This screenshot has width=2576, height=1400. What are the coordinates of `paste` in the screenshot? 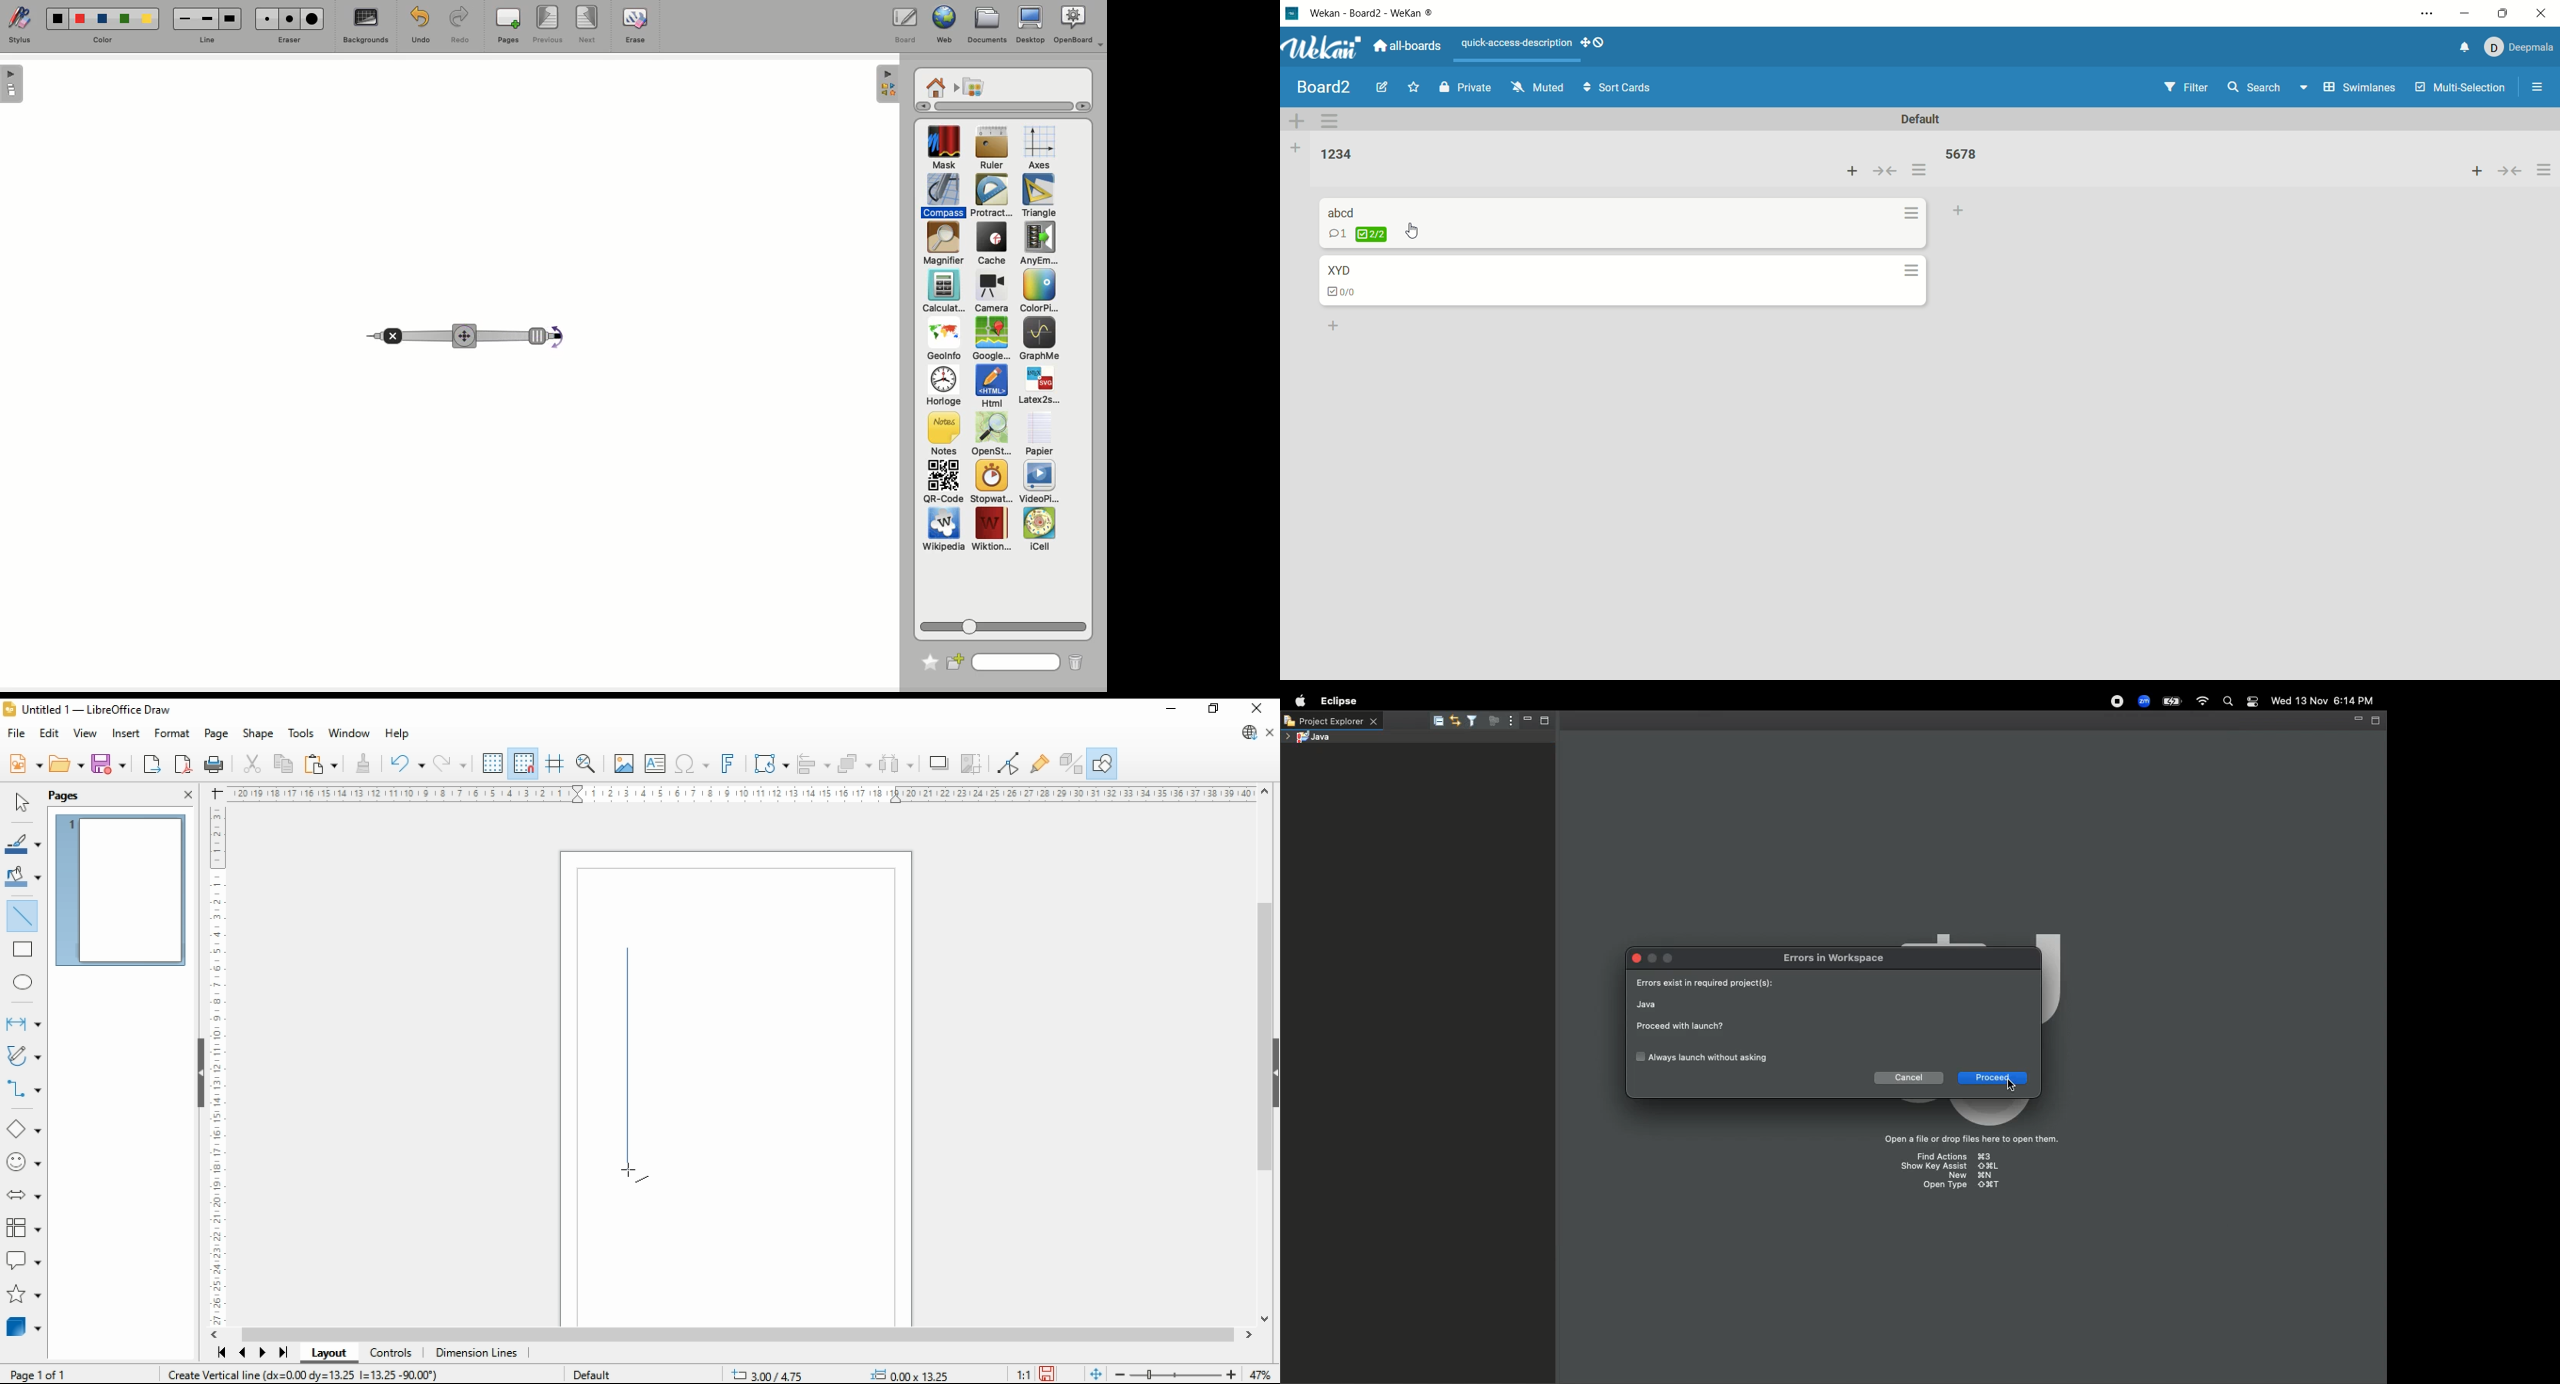 It's located at (319, 764).